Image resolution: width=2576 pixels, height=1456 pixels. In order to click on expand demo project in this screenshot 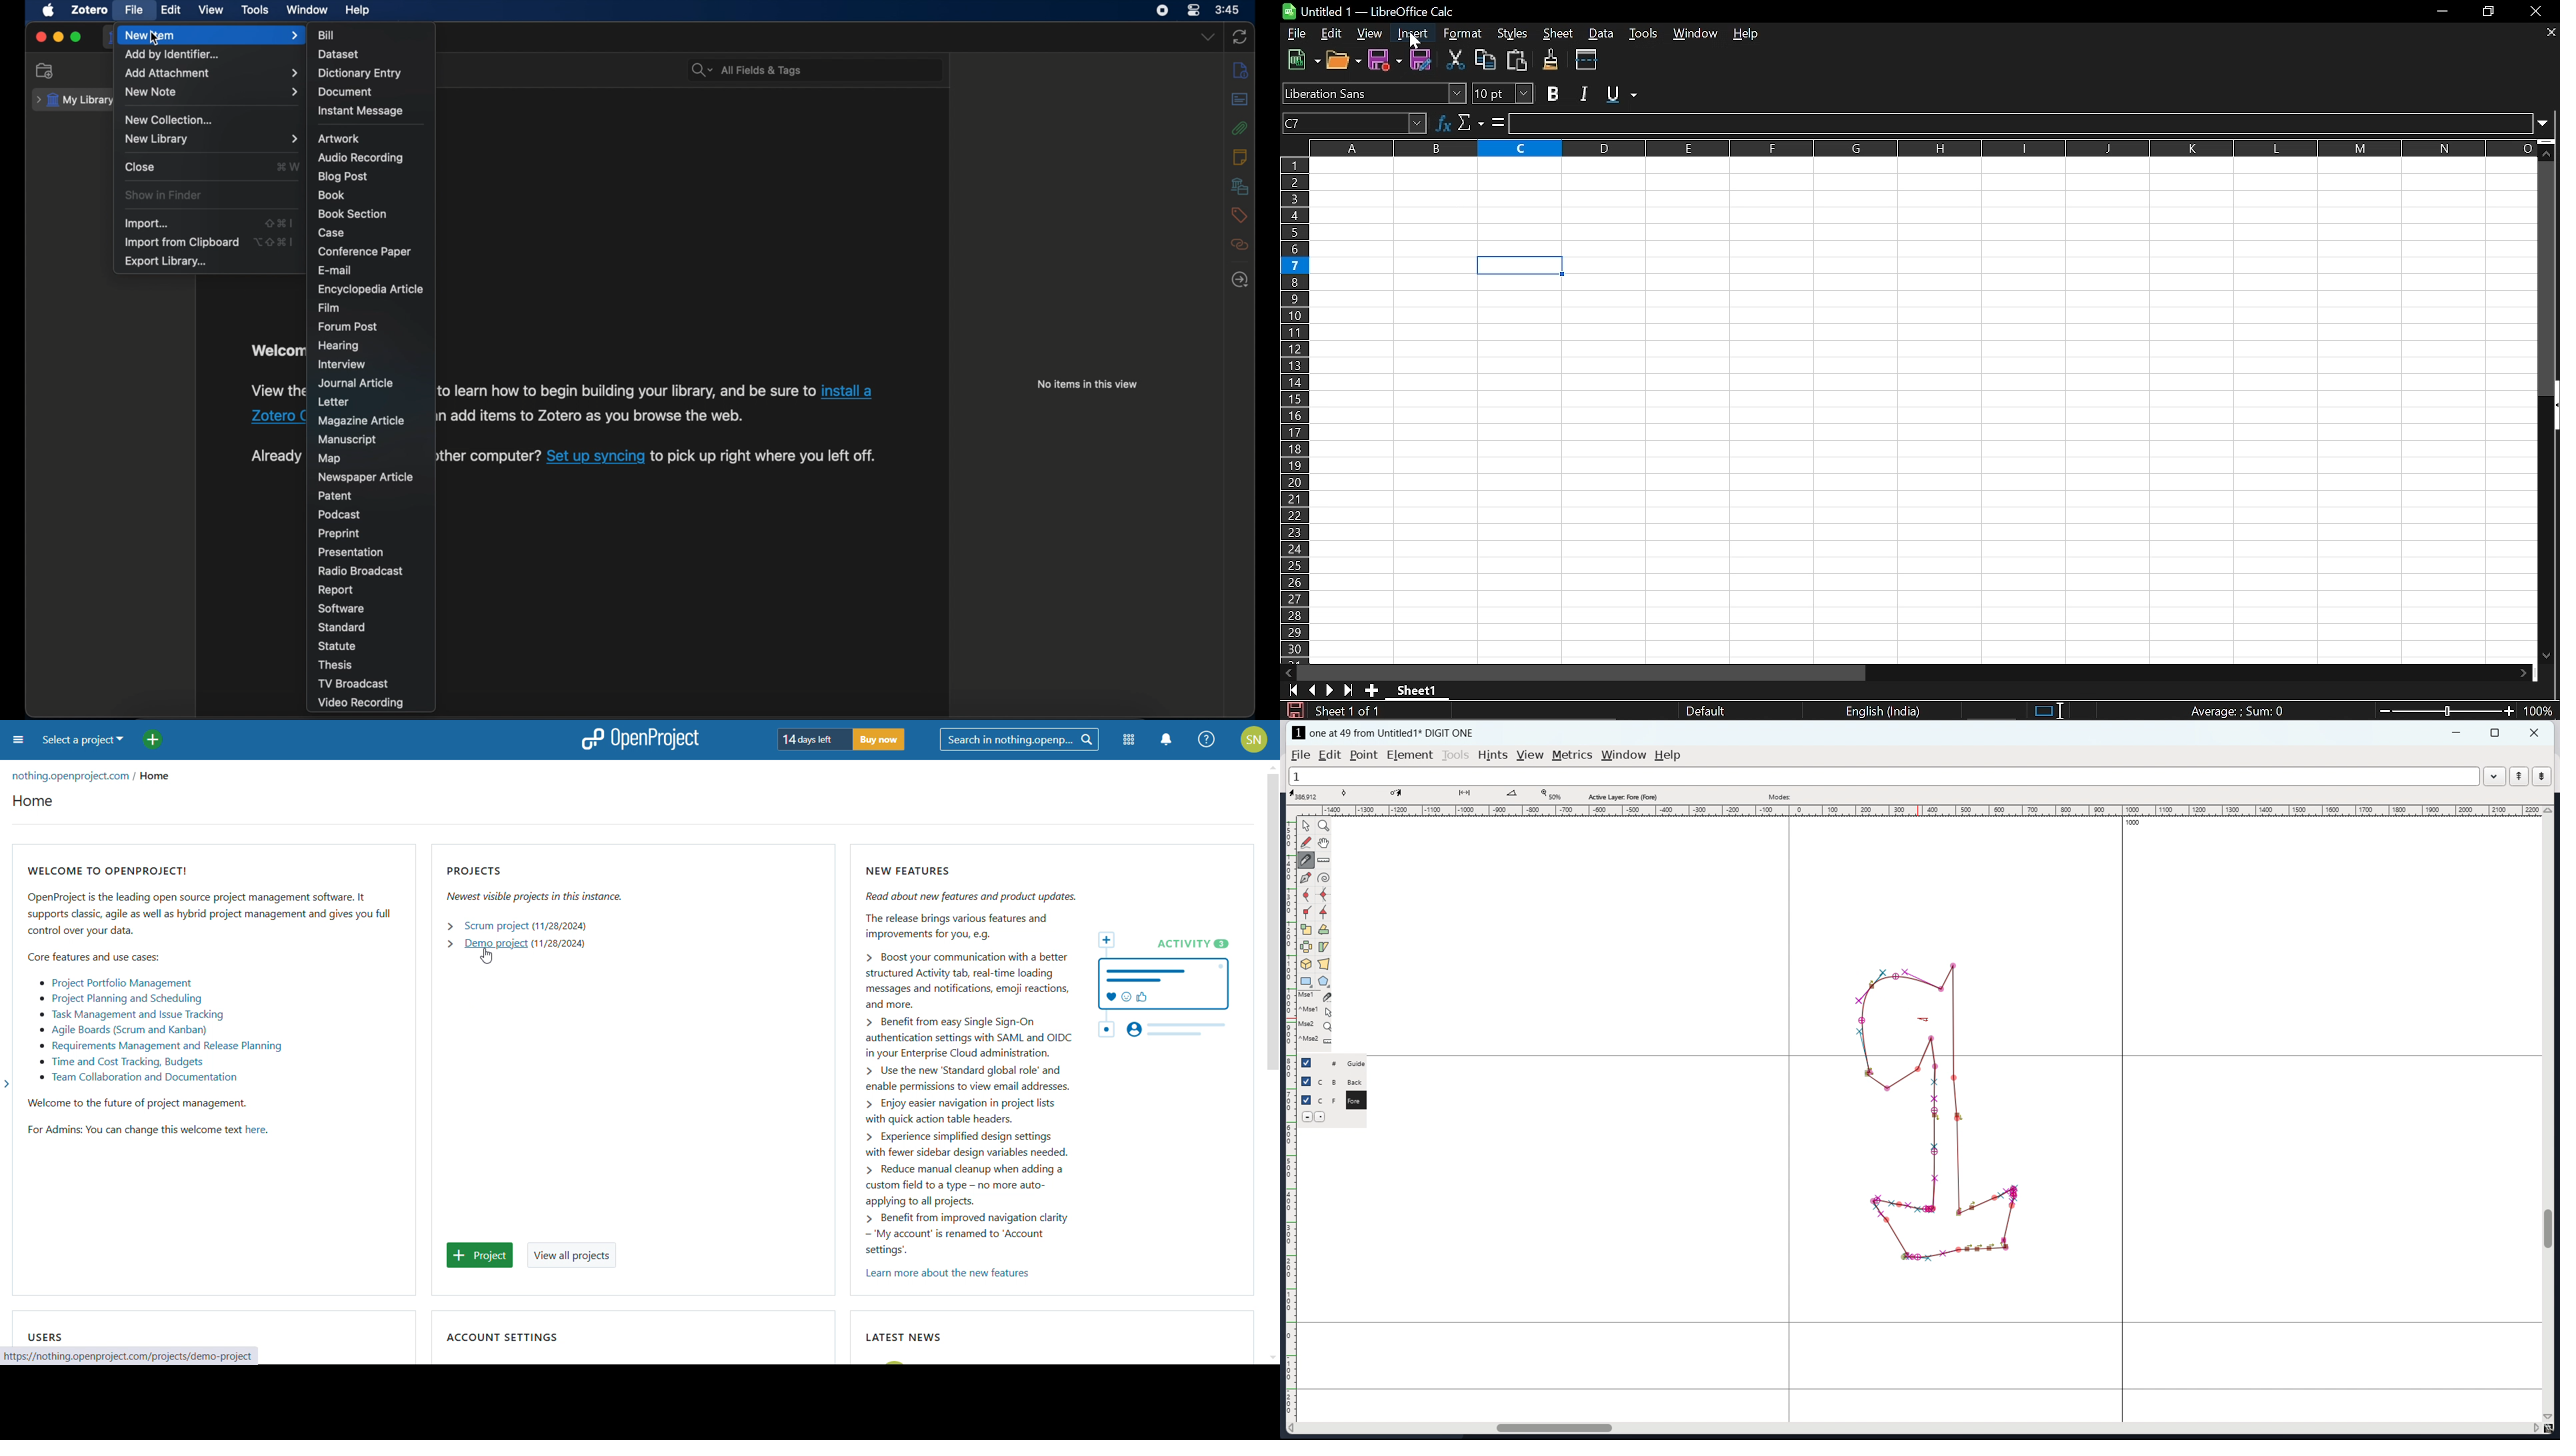, I will do `click(449, 943)`.